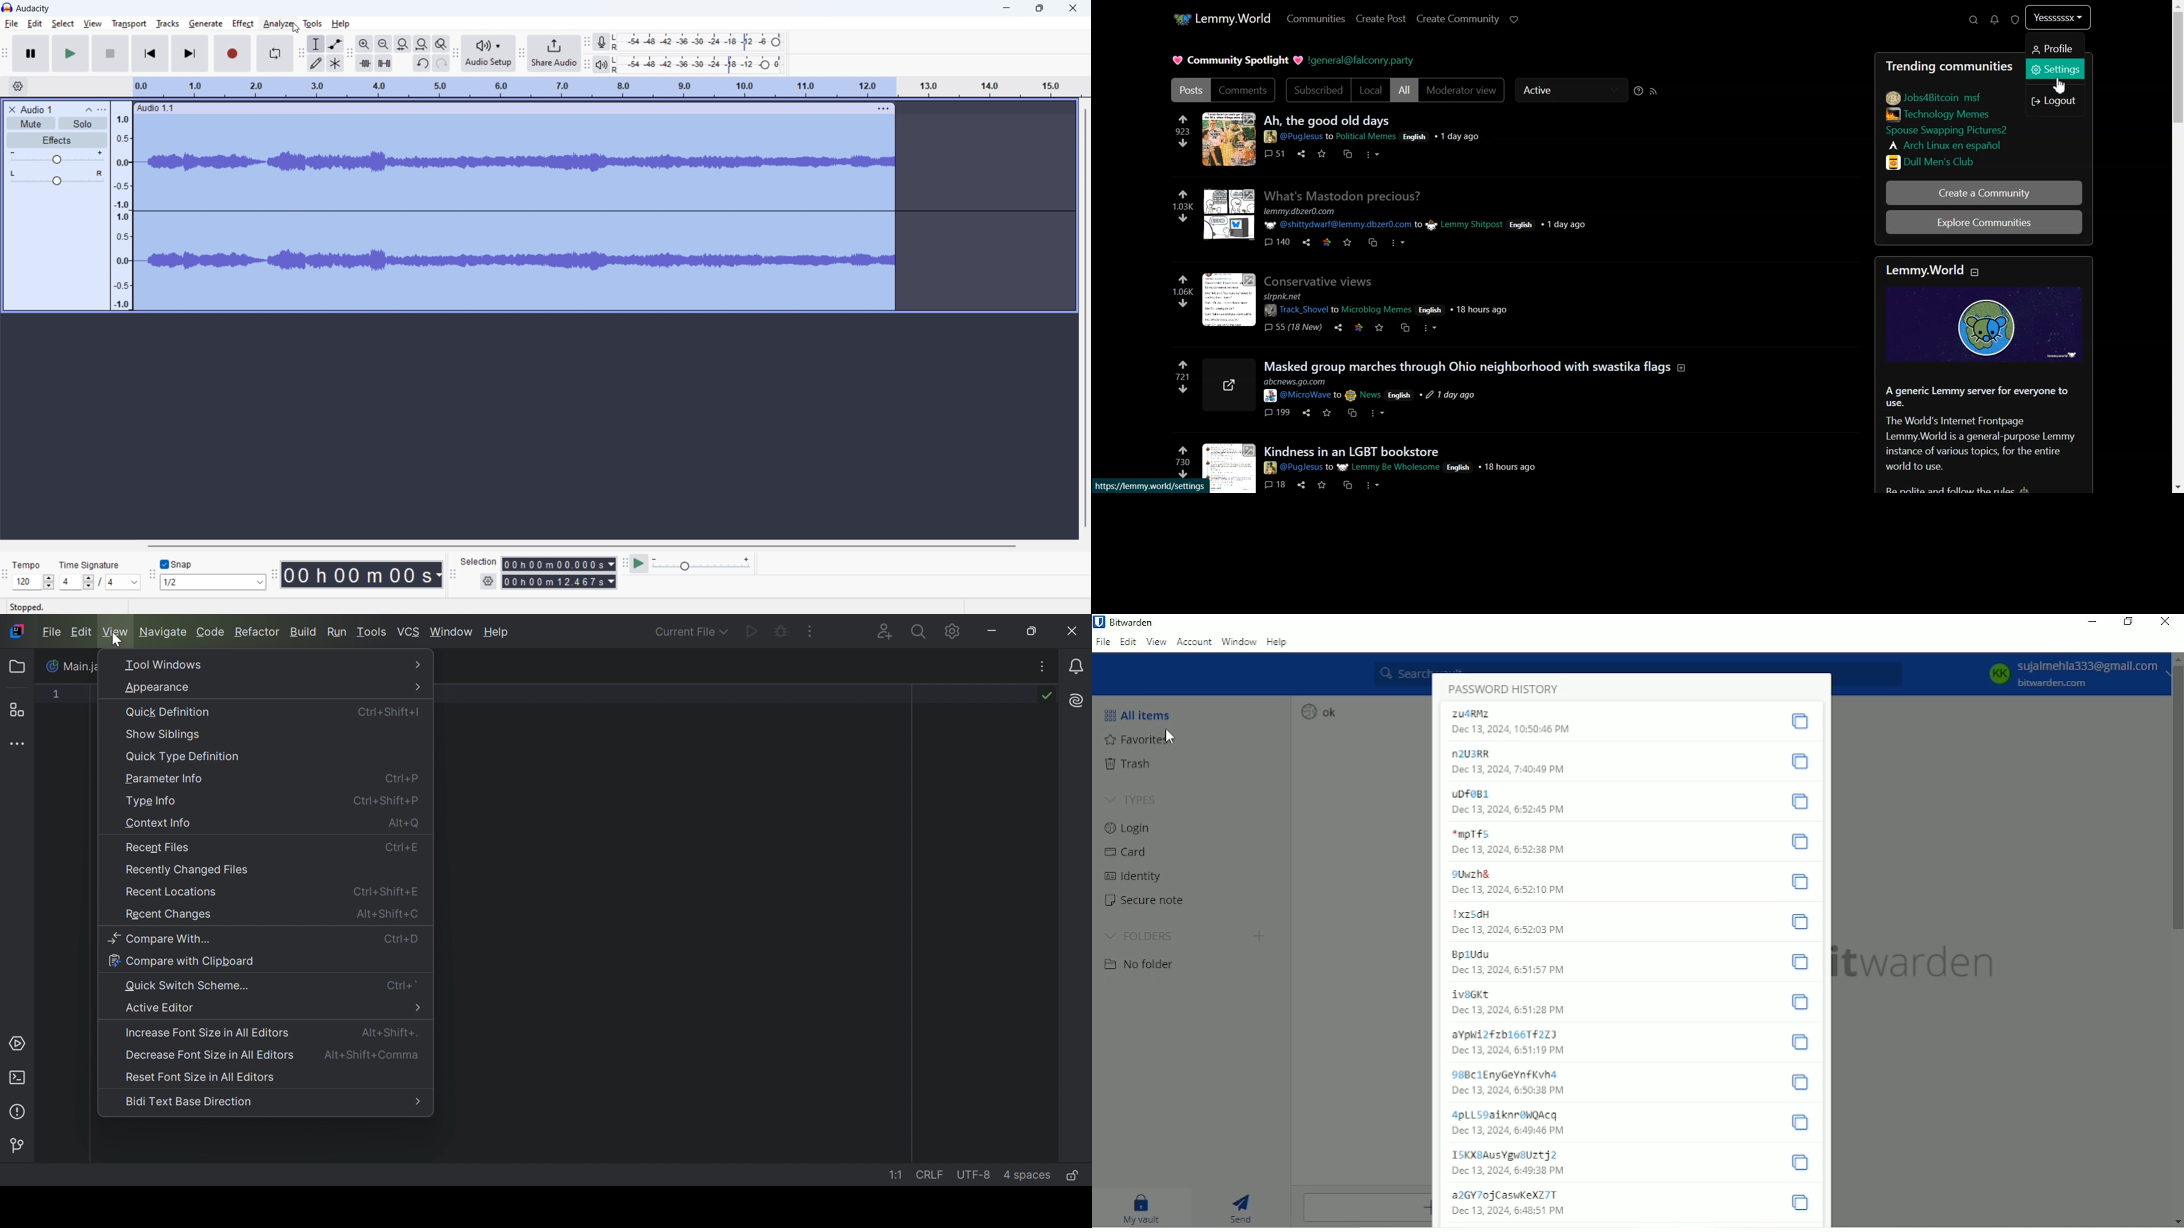 The image size is (2184, 1232). Describe the element at coordinates (1182, 377) in the screenshot. I see `numbers` at that location.